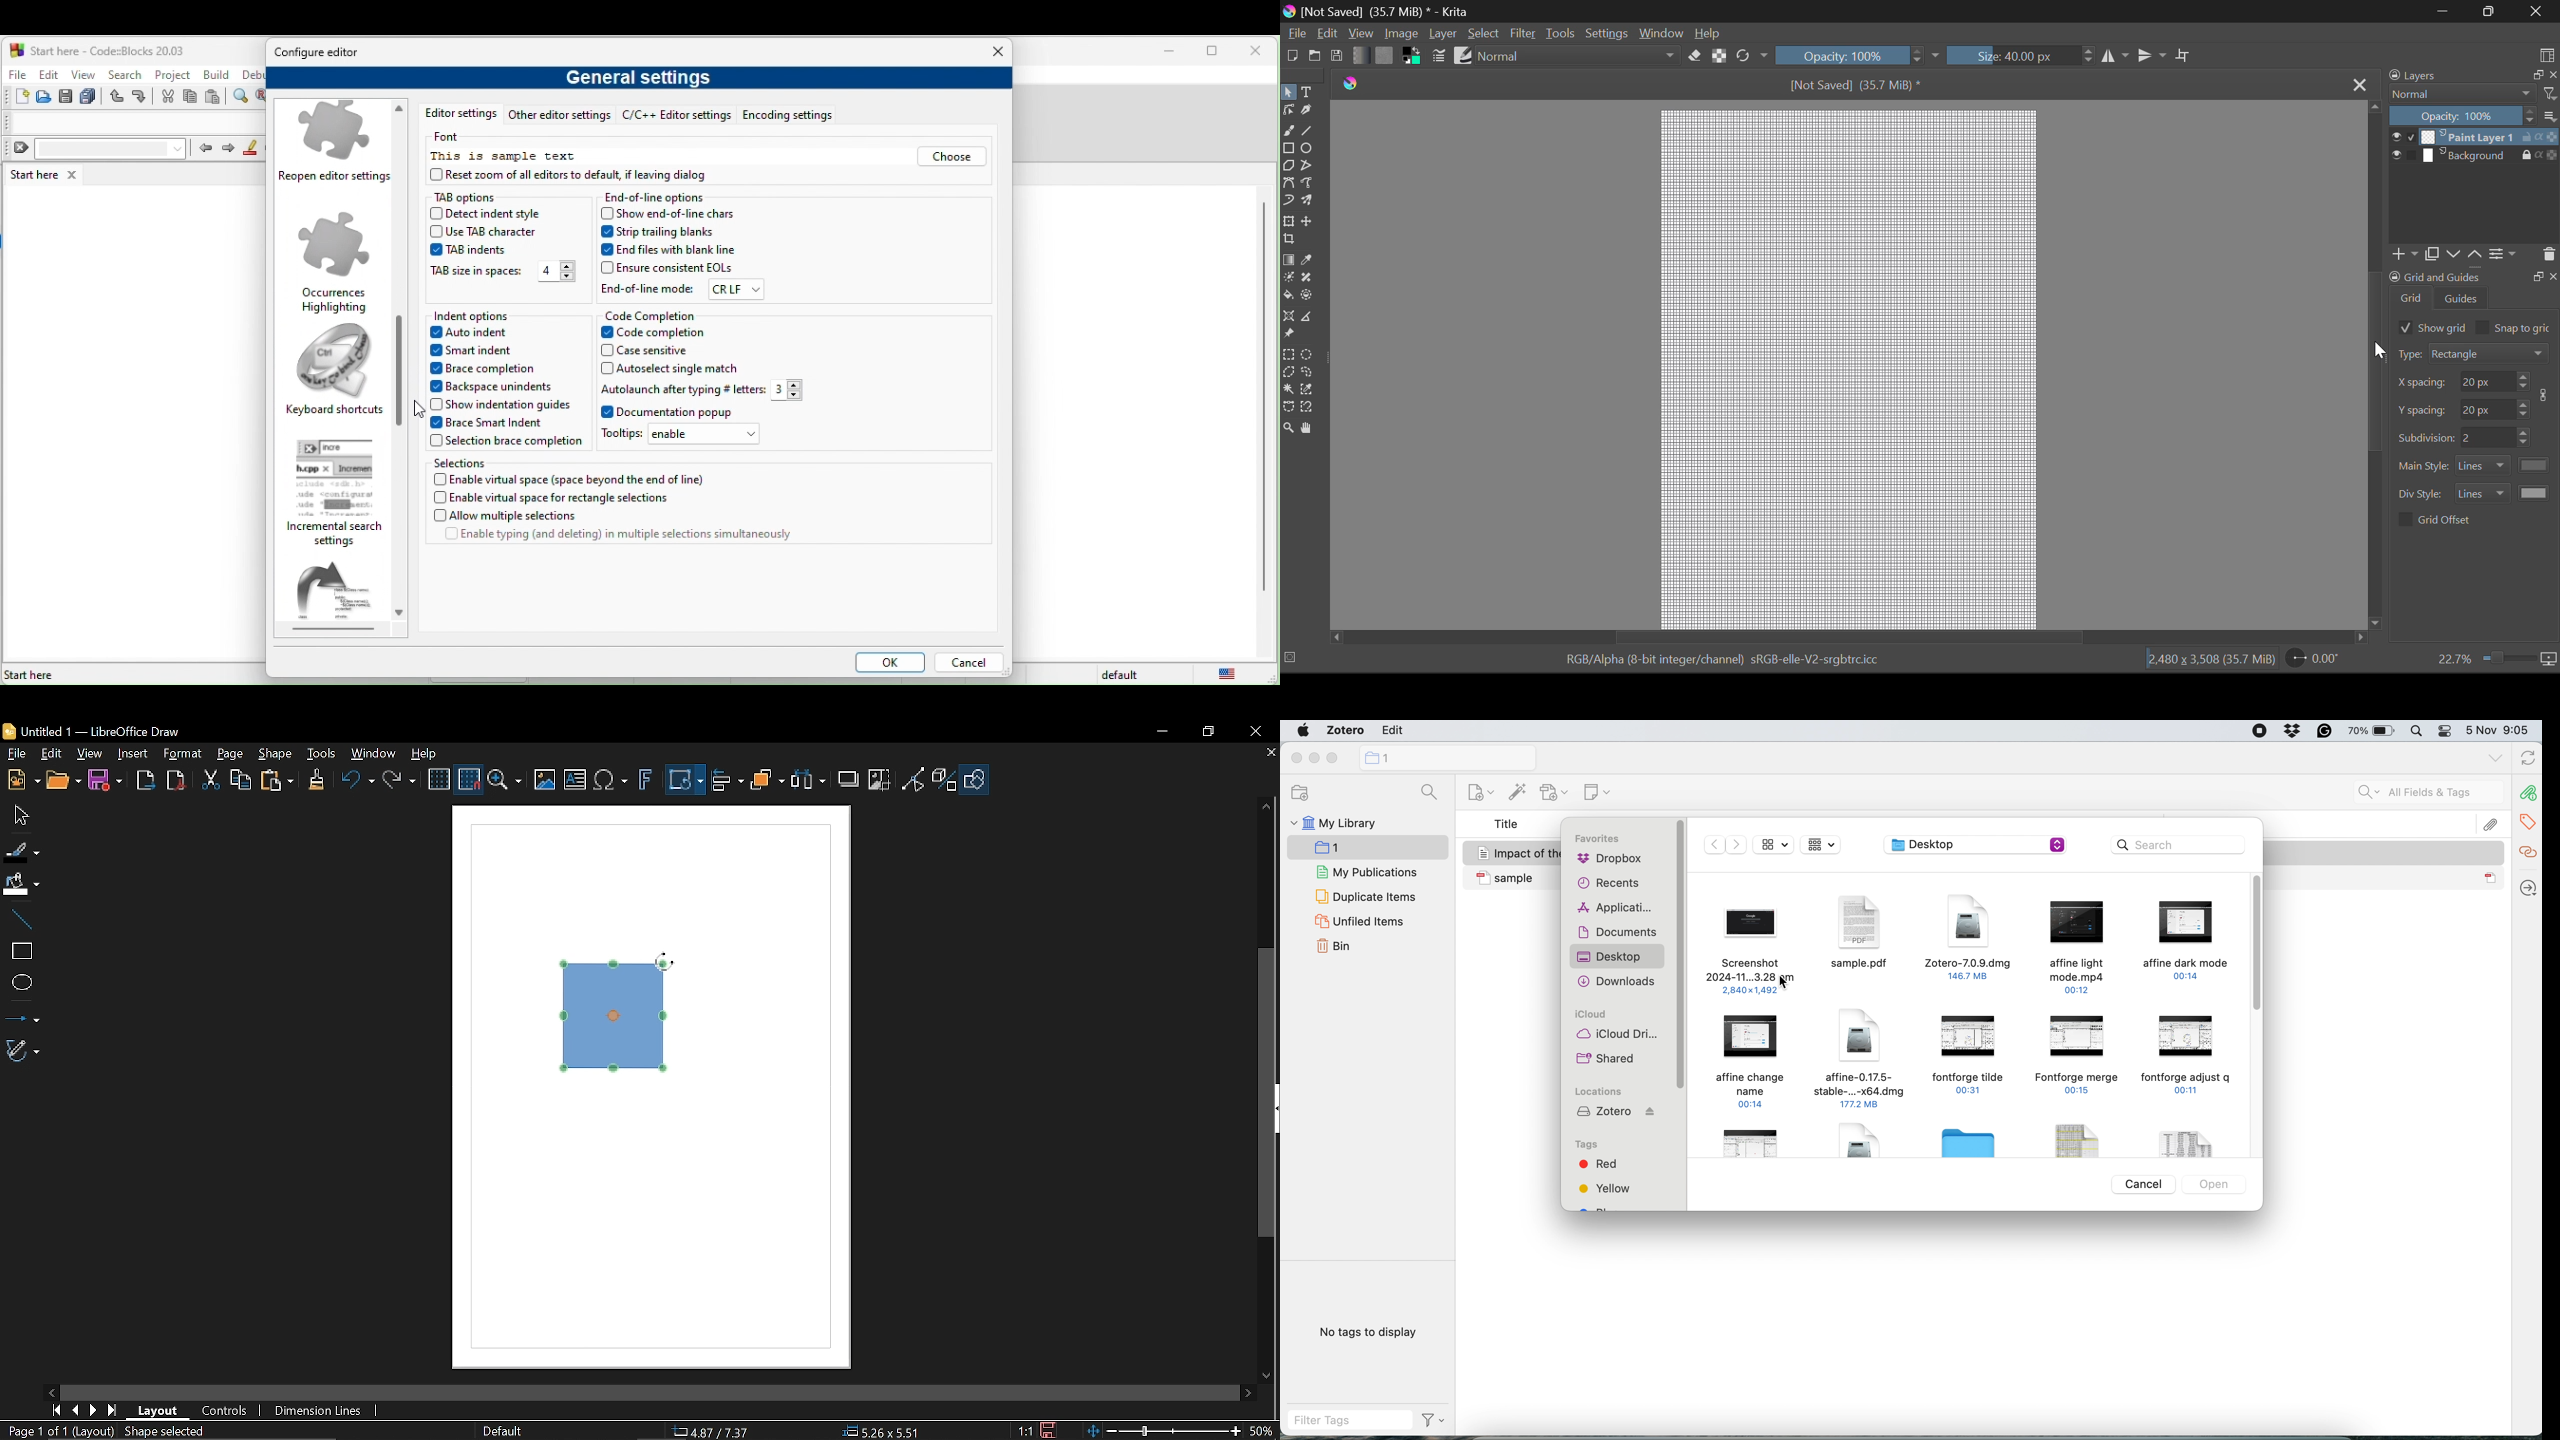 The image size is (2576, 1456). Describe the element at coordinates (16, 72) in the screenshot. I see `file` at that location.